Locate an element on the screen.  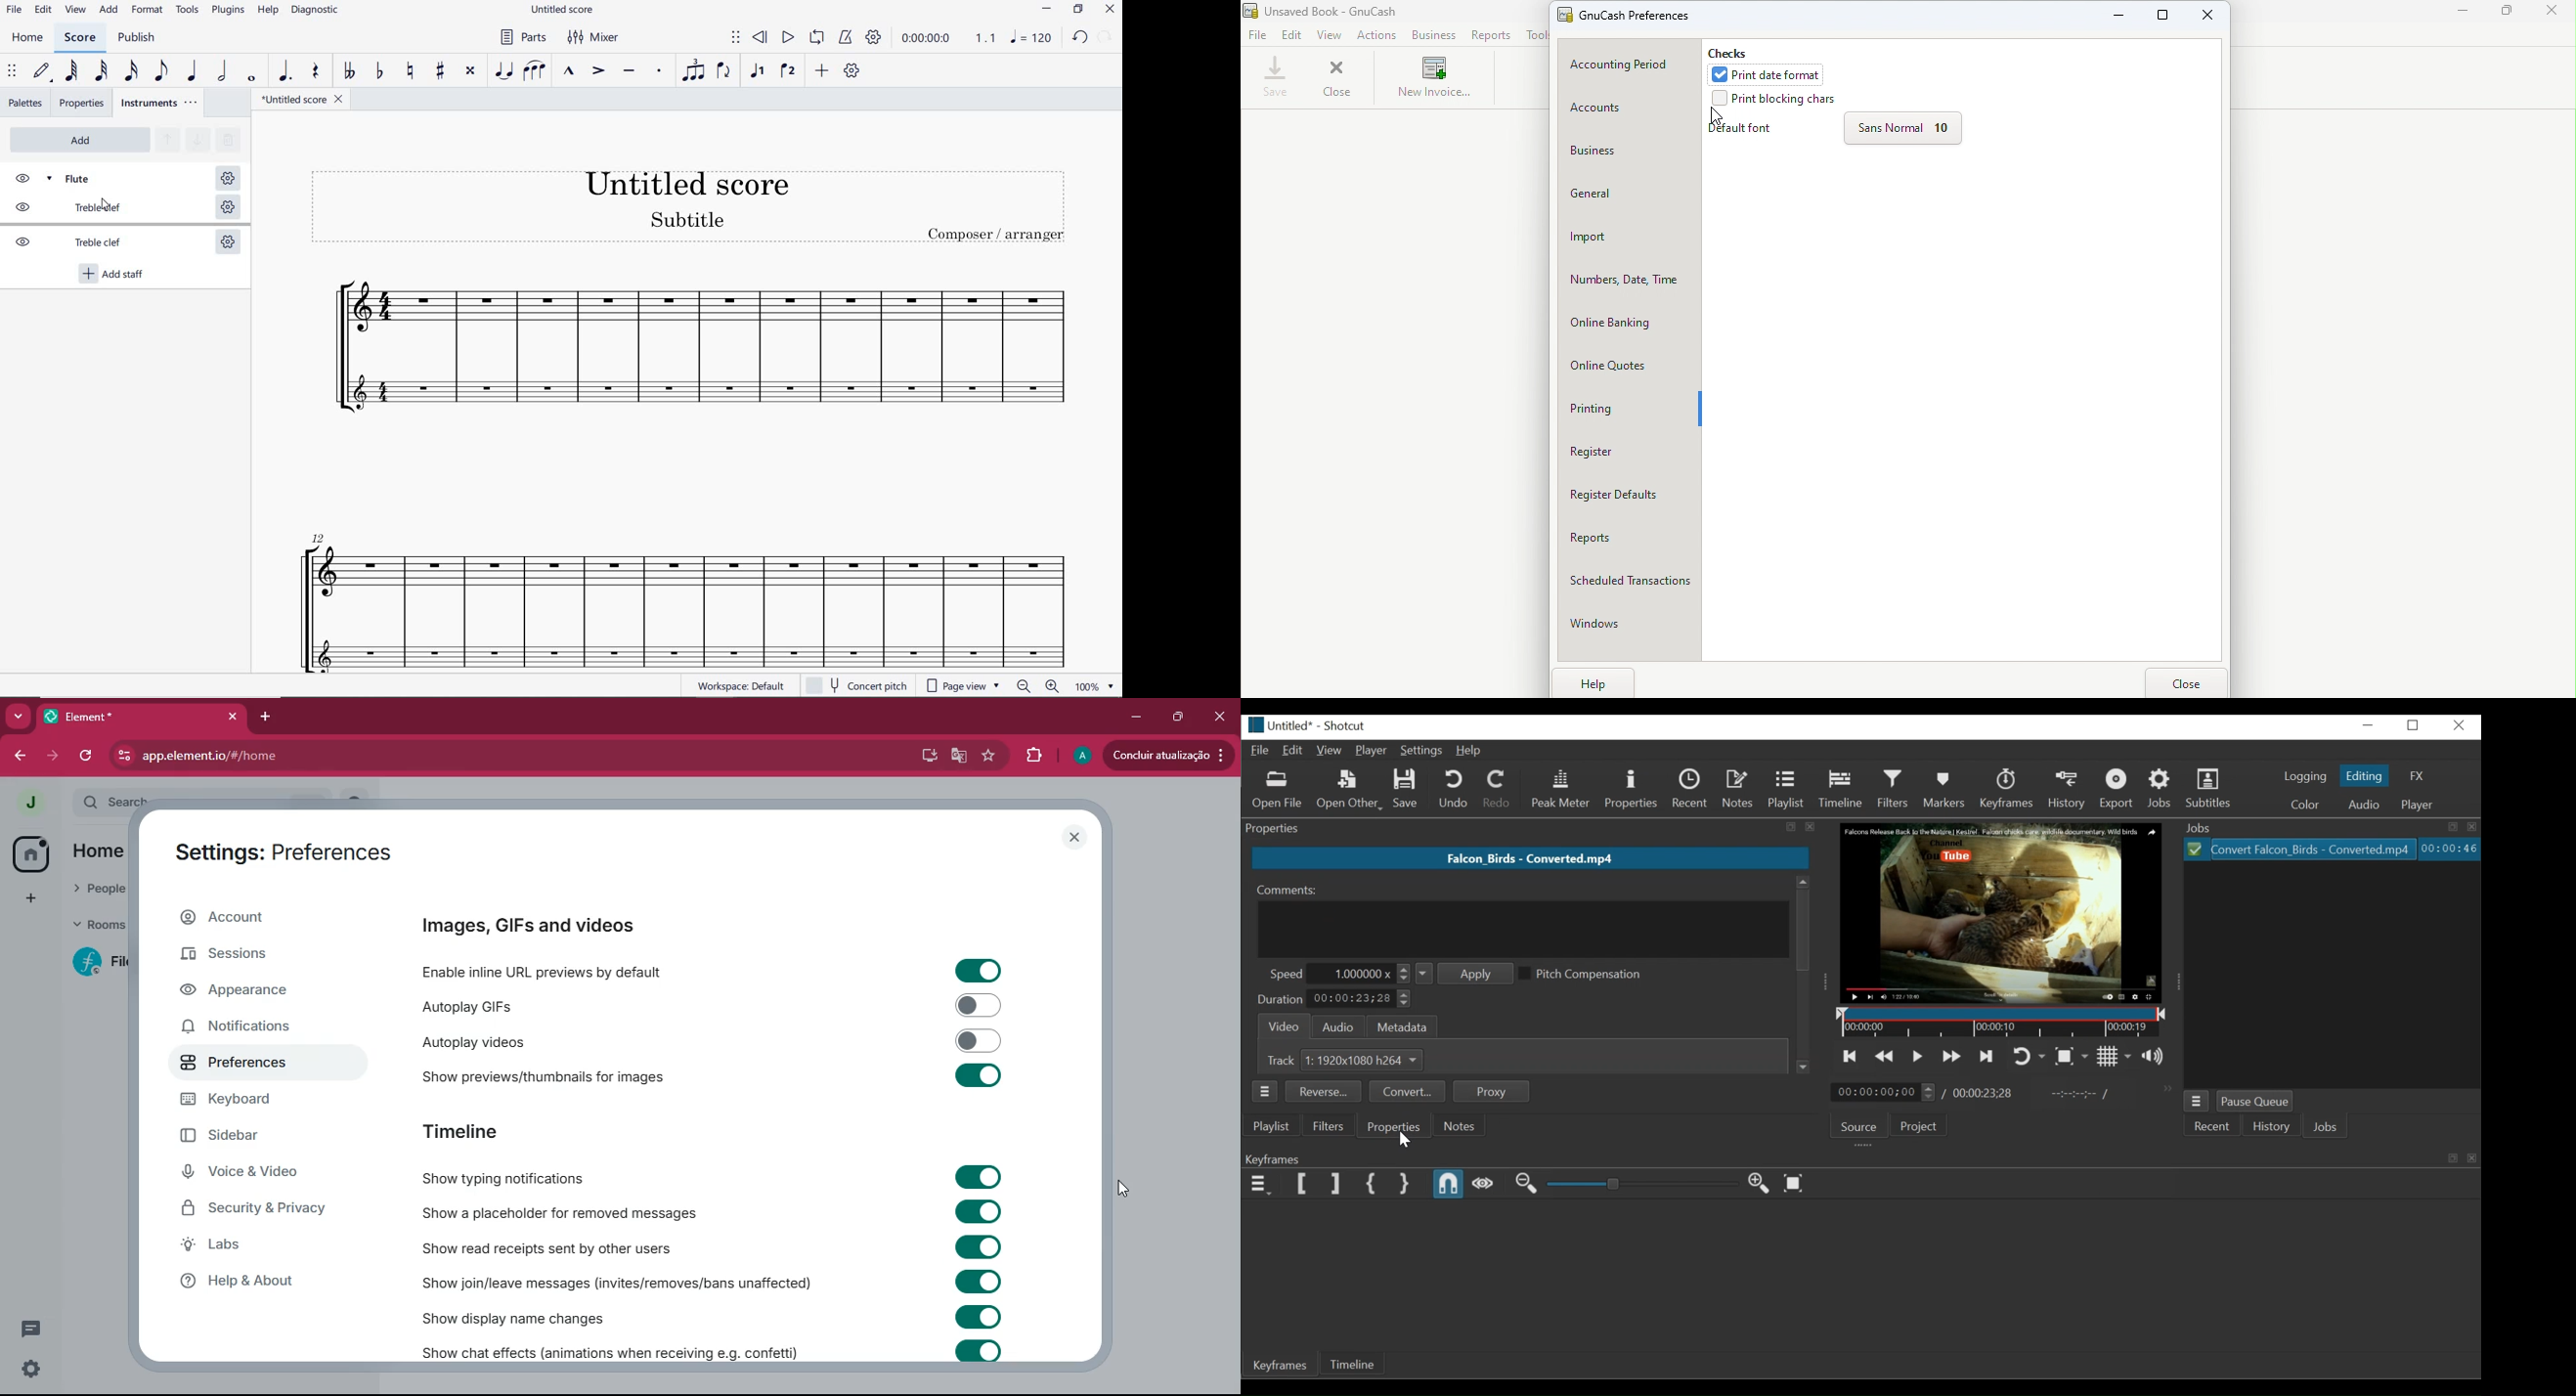
help & about is located at coordinates (248, 1282).